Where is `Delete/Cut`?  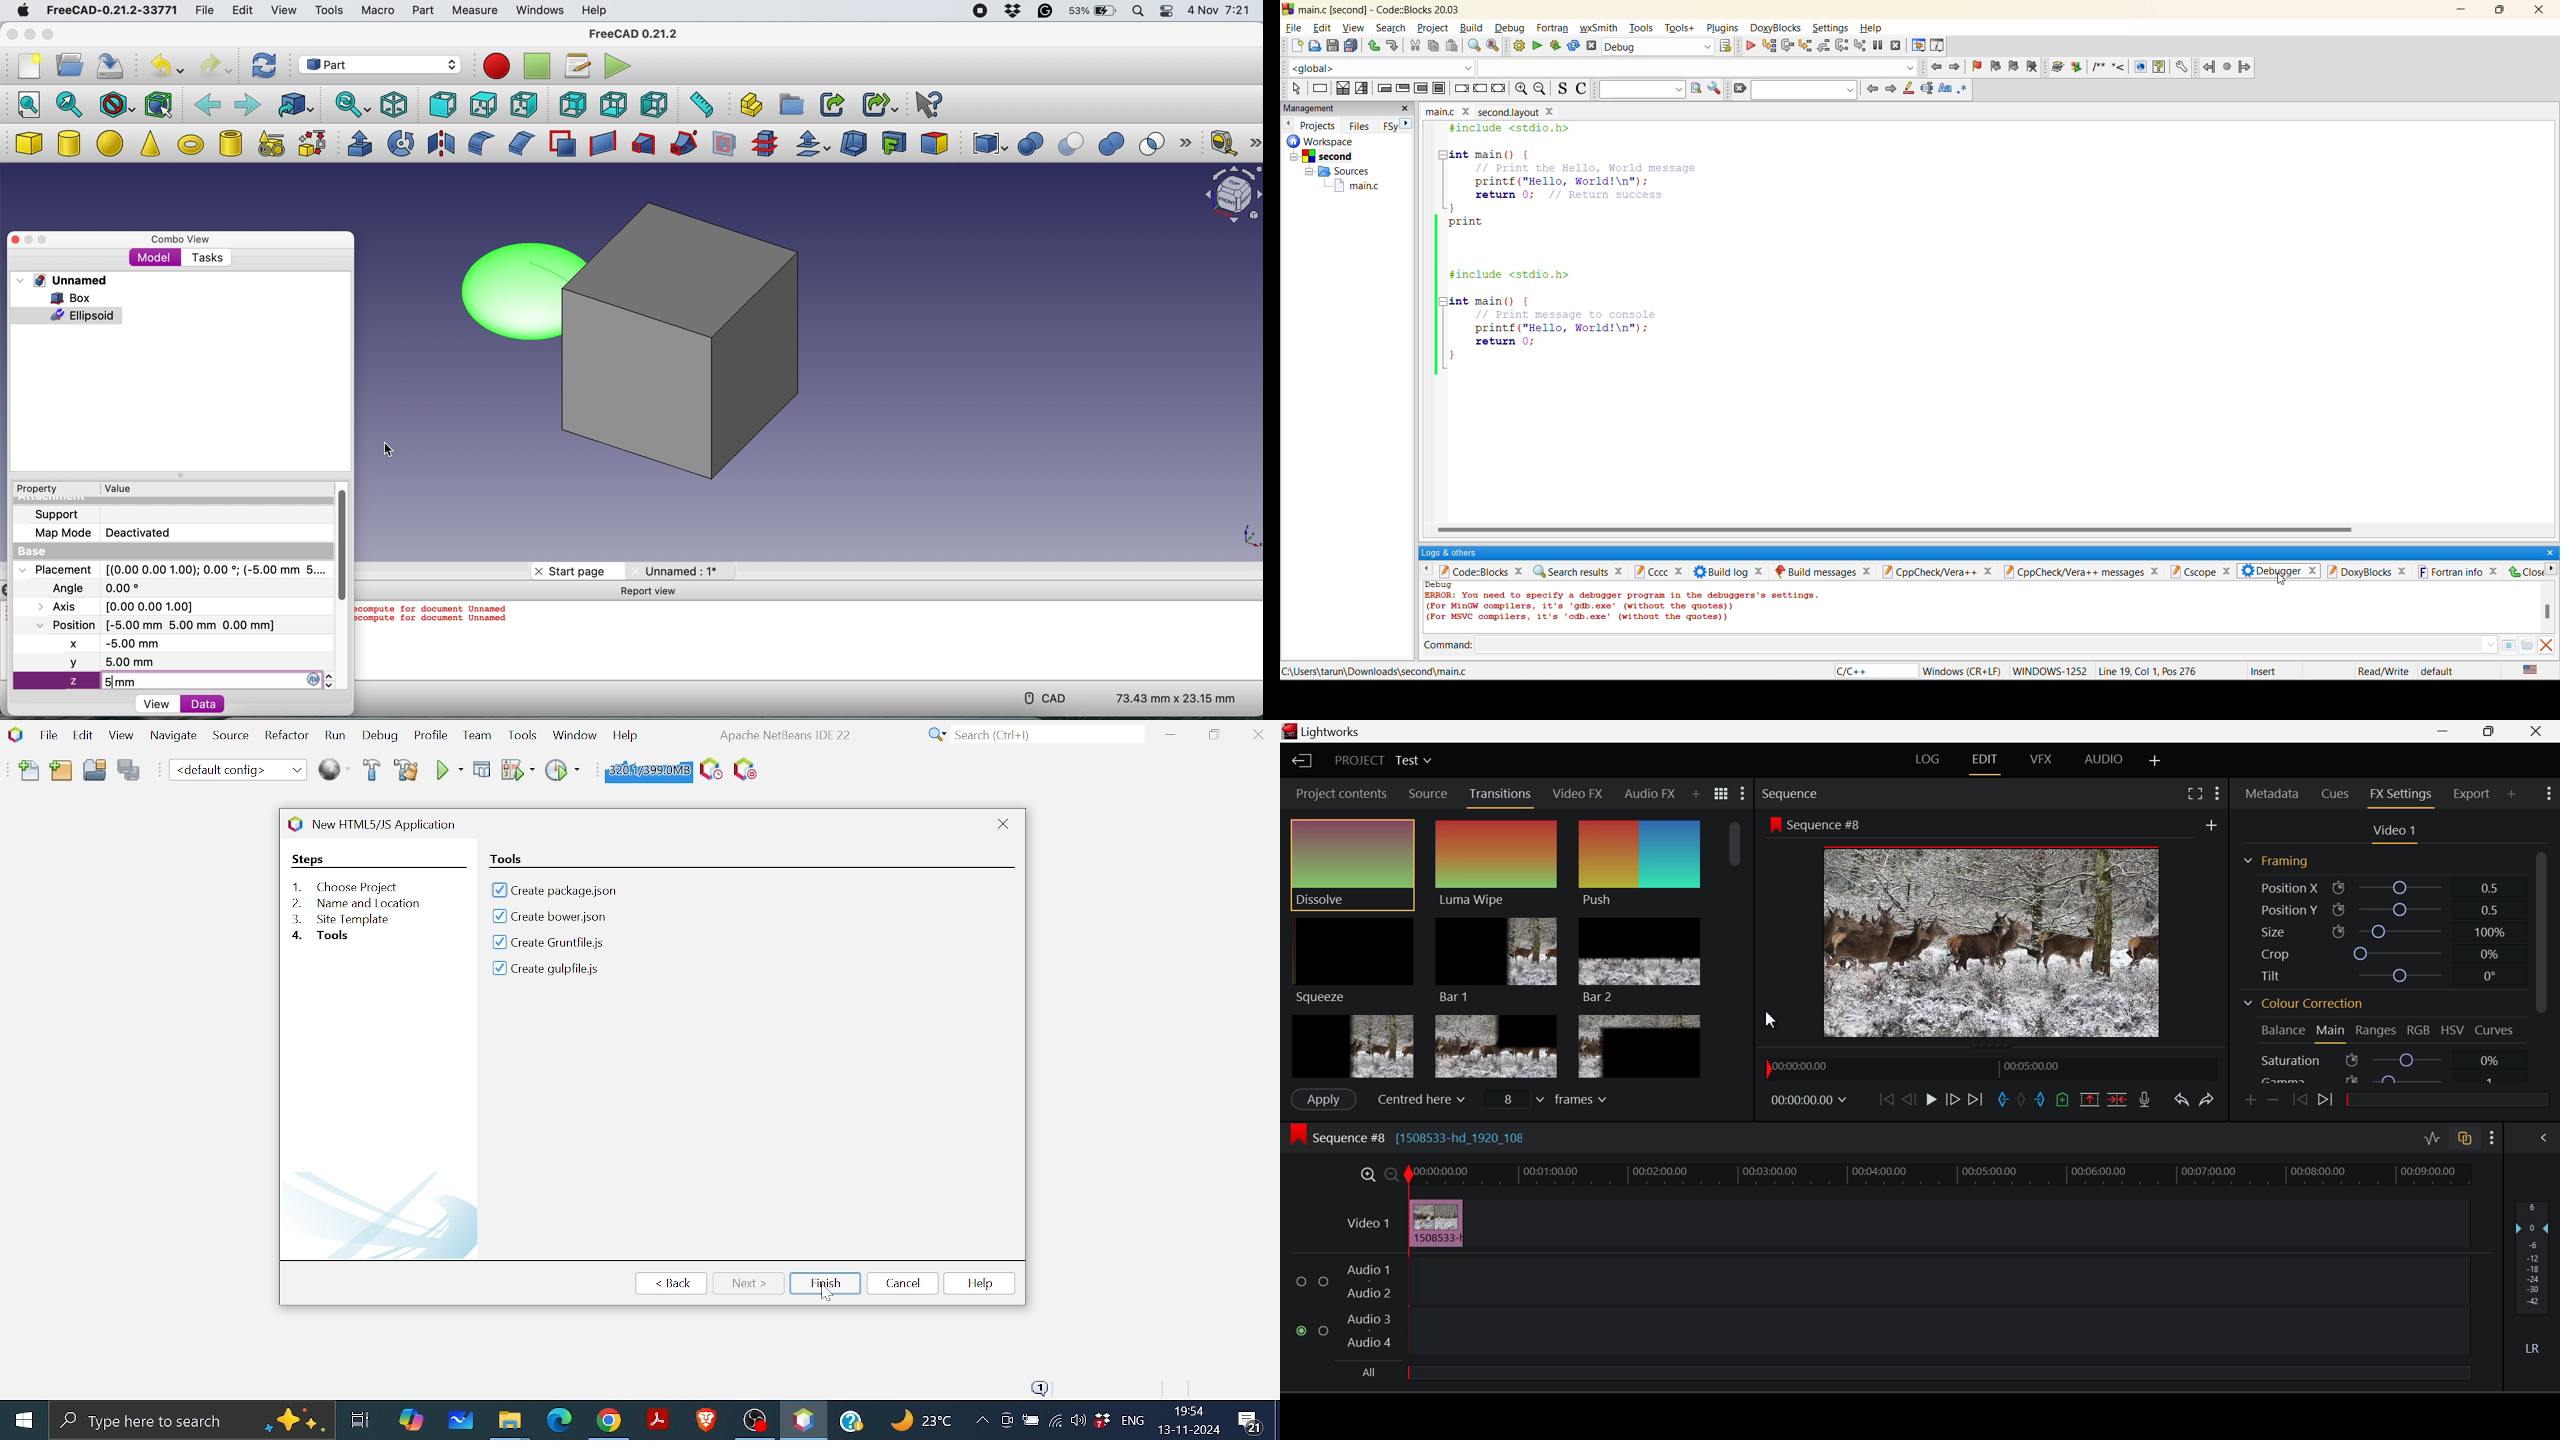 Delete/Cut is located at coordinates (2119, 1101).